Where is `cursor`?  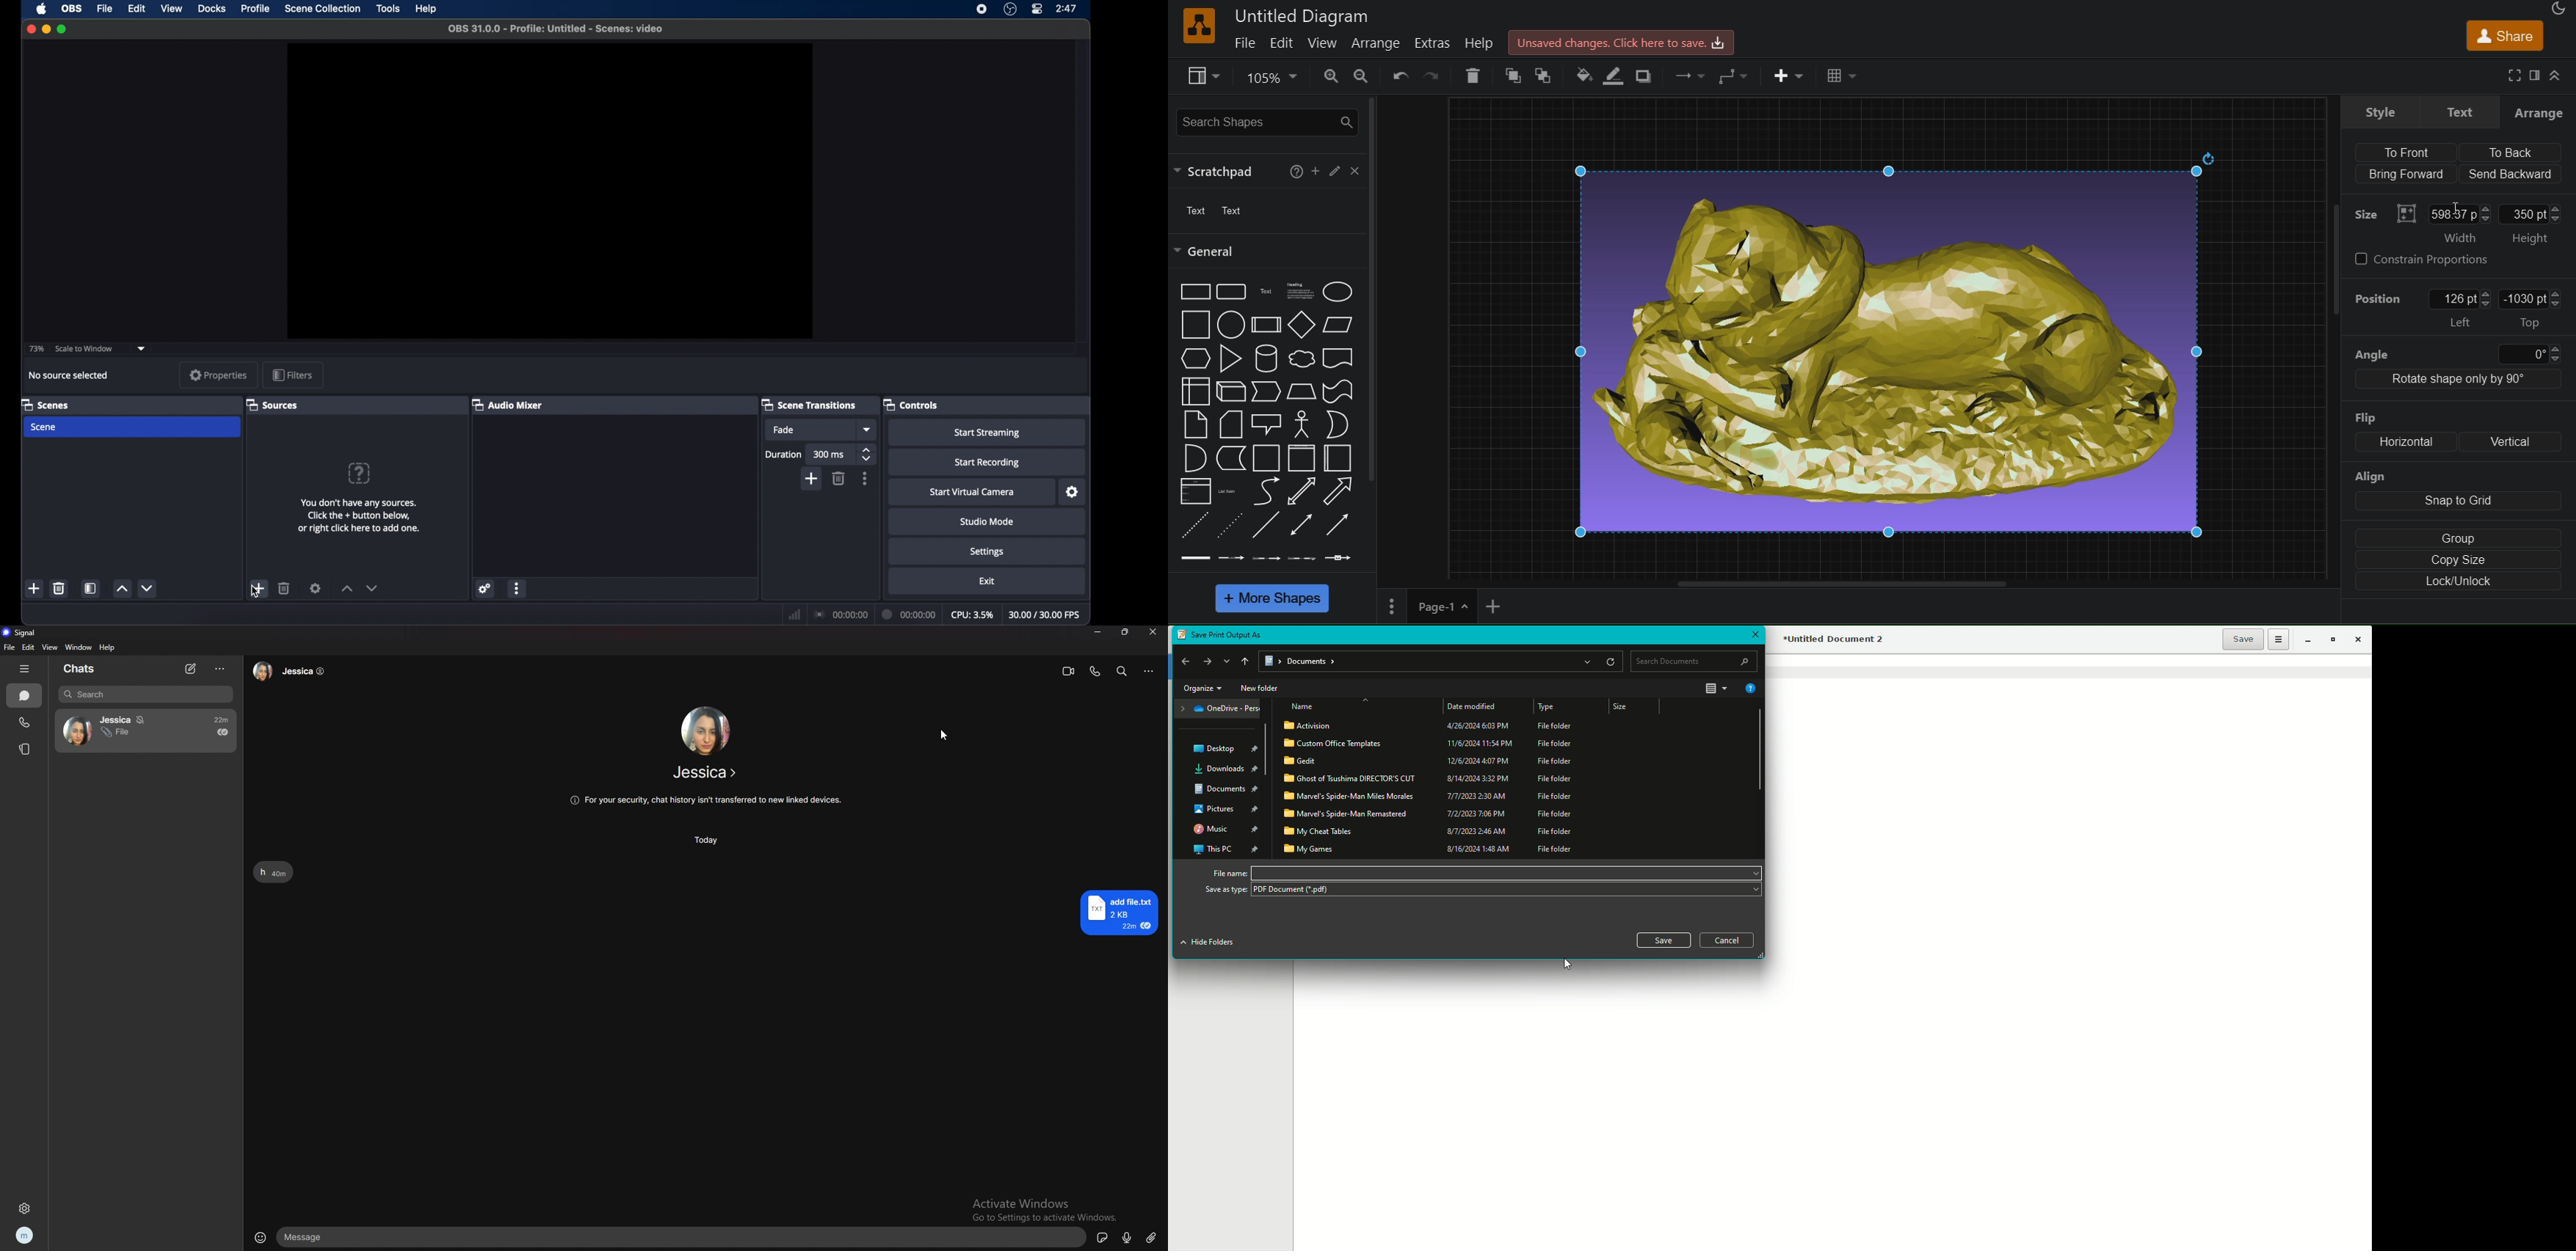
cursor is located at coordinates (943, 737).